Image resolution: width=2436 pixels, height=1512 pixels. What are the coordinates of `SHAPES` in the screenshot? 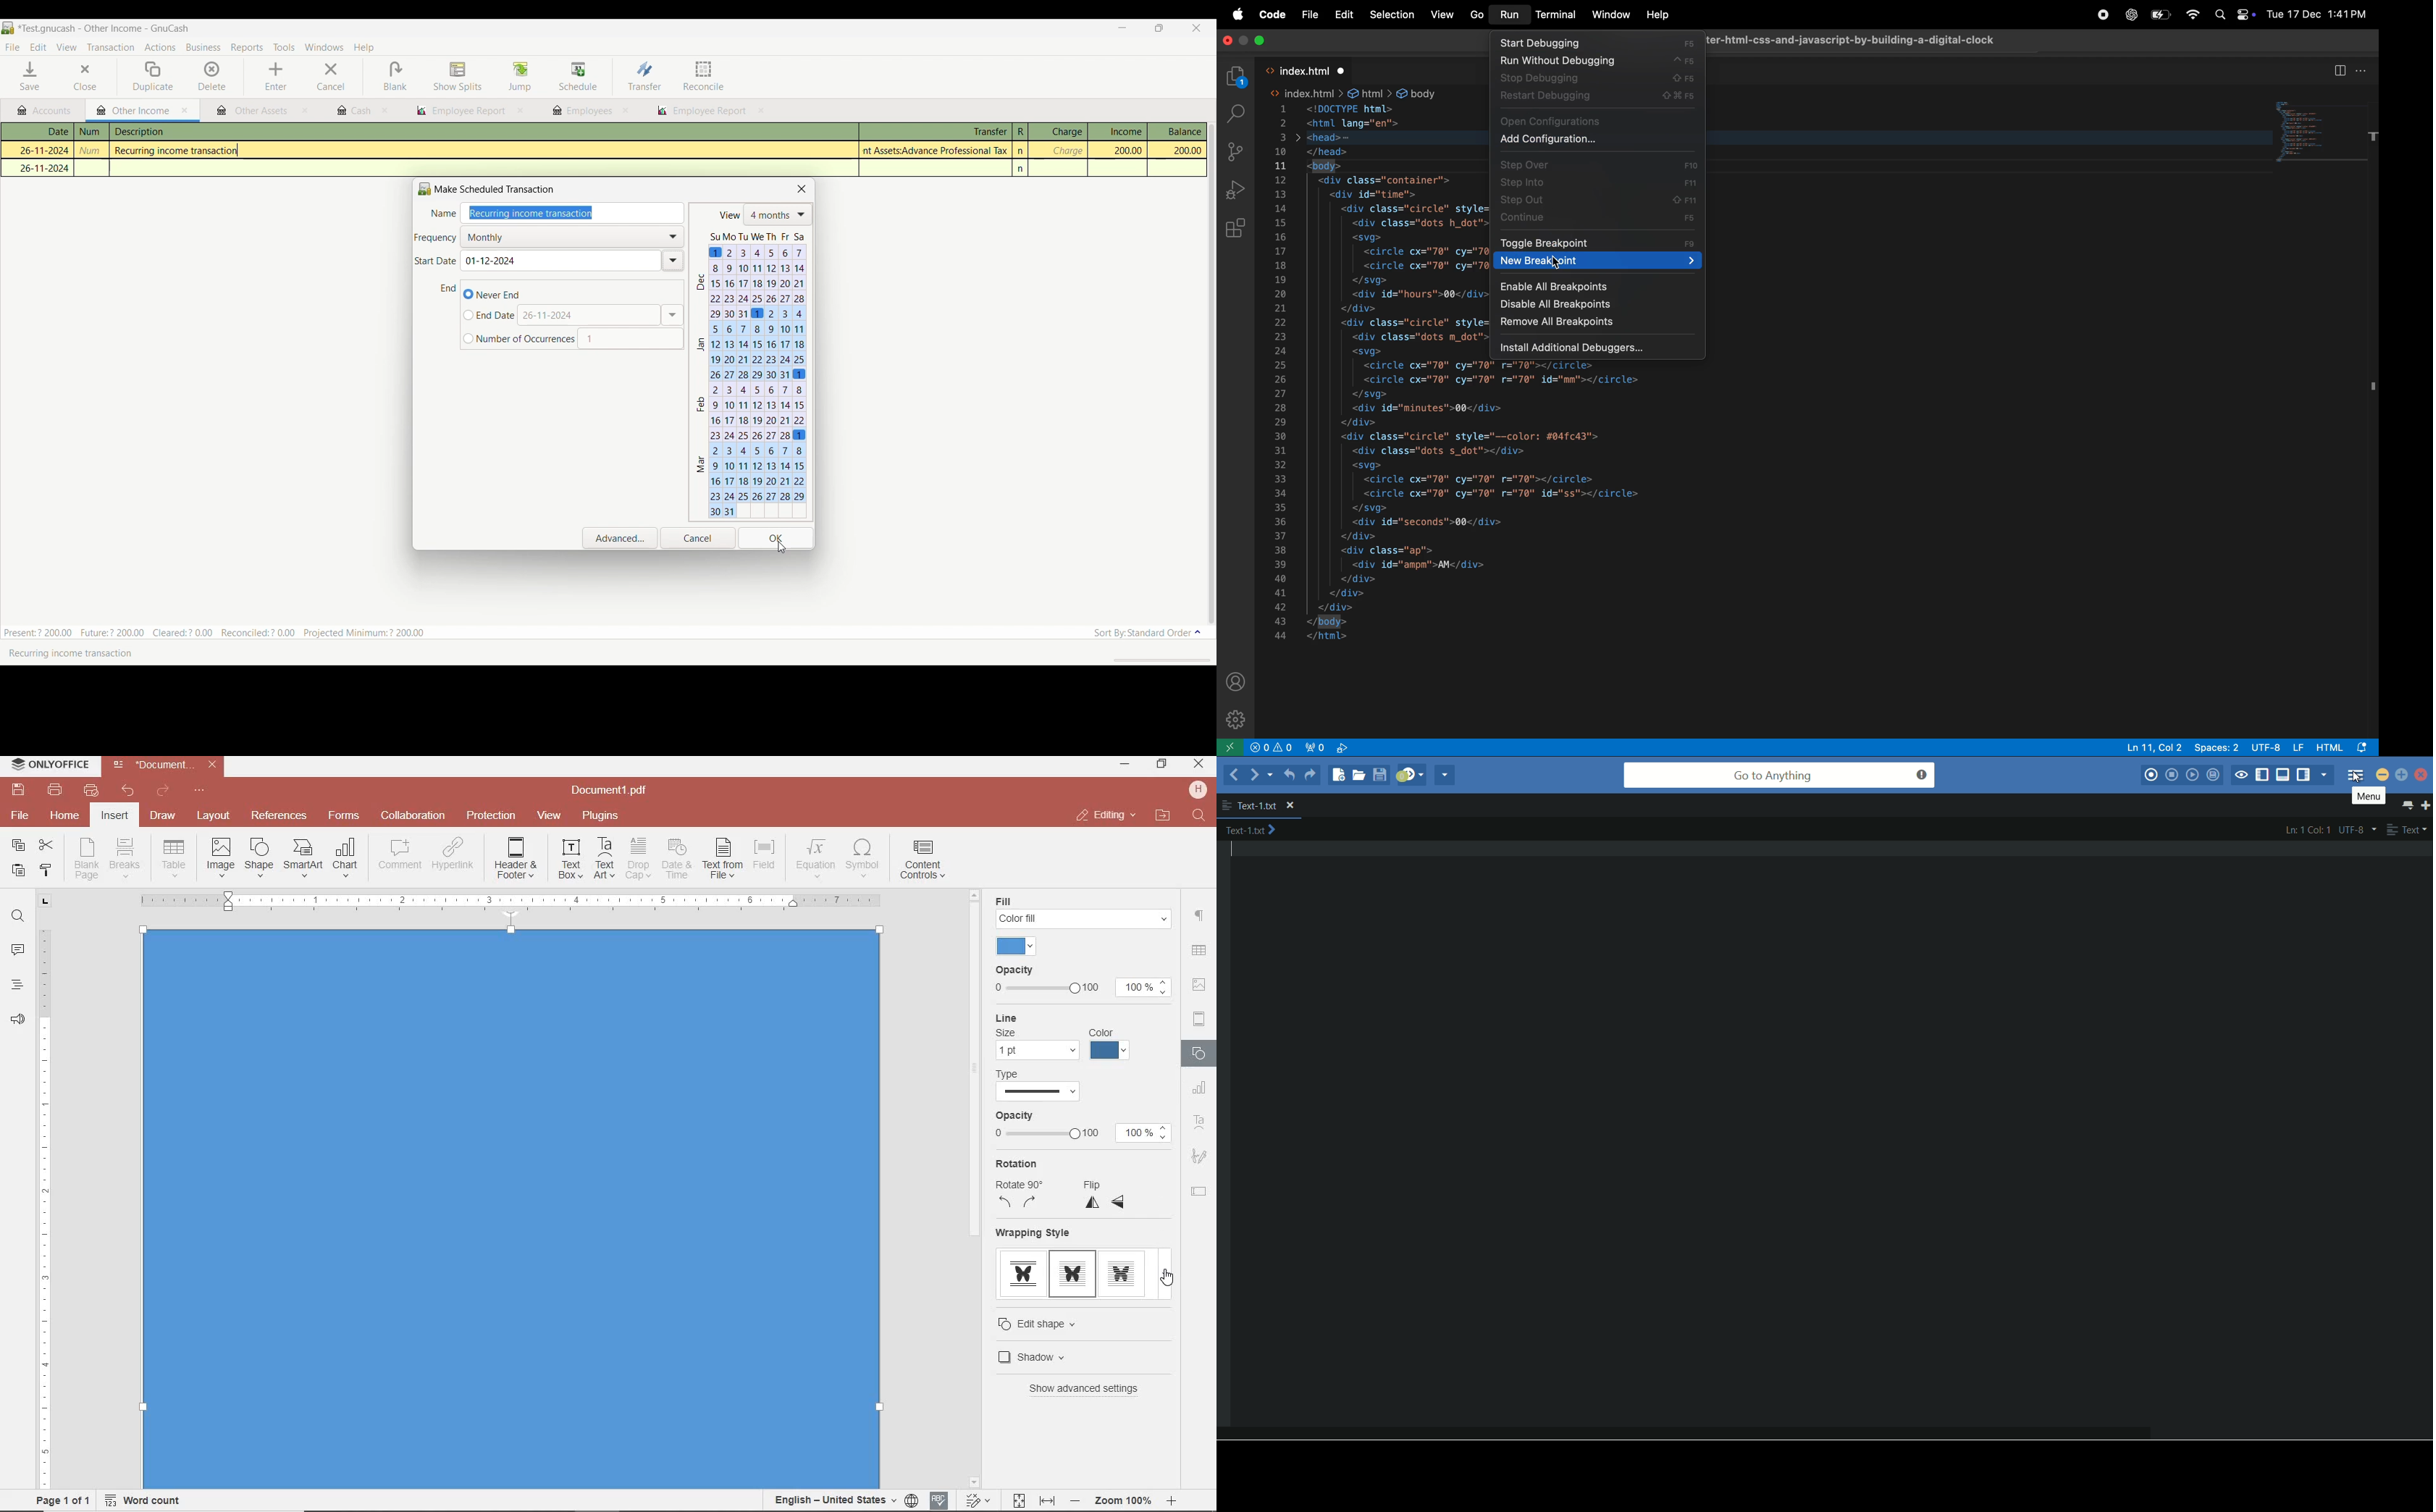 It's located at (1200, 1055).